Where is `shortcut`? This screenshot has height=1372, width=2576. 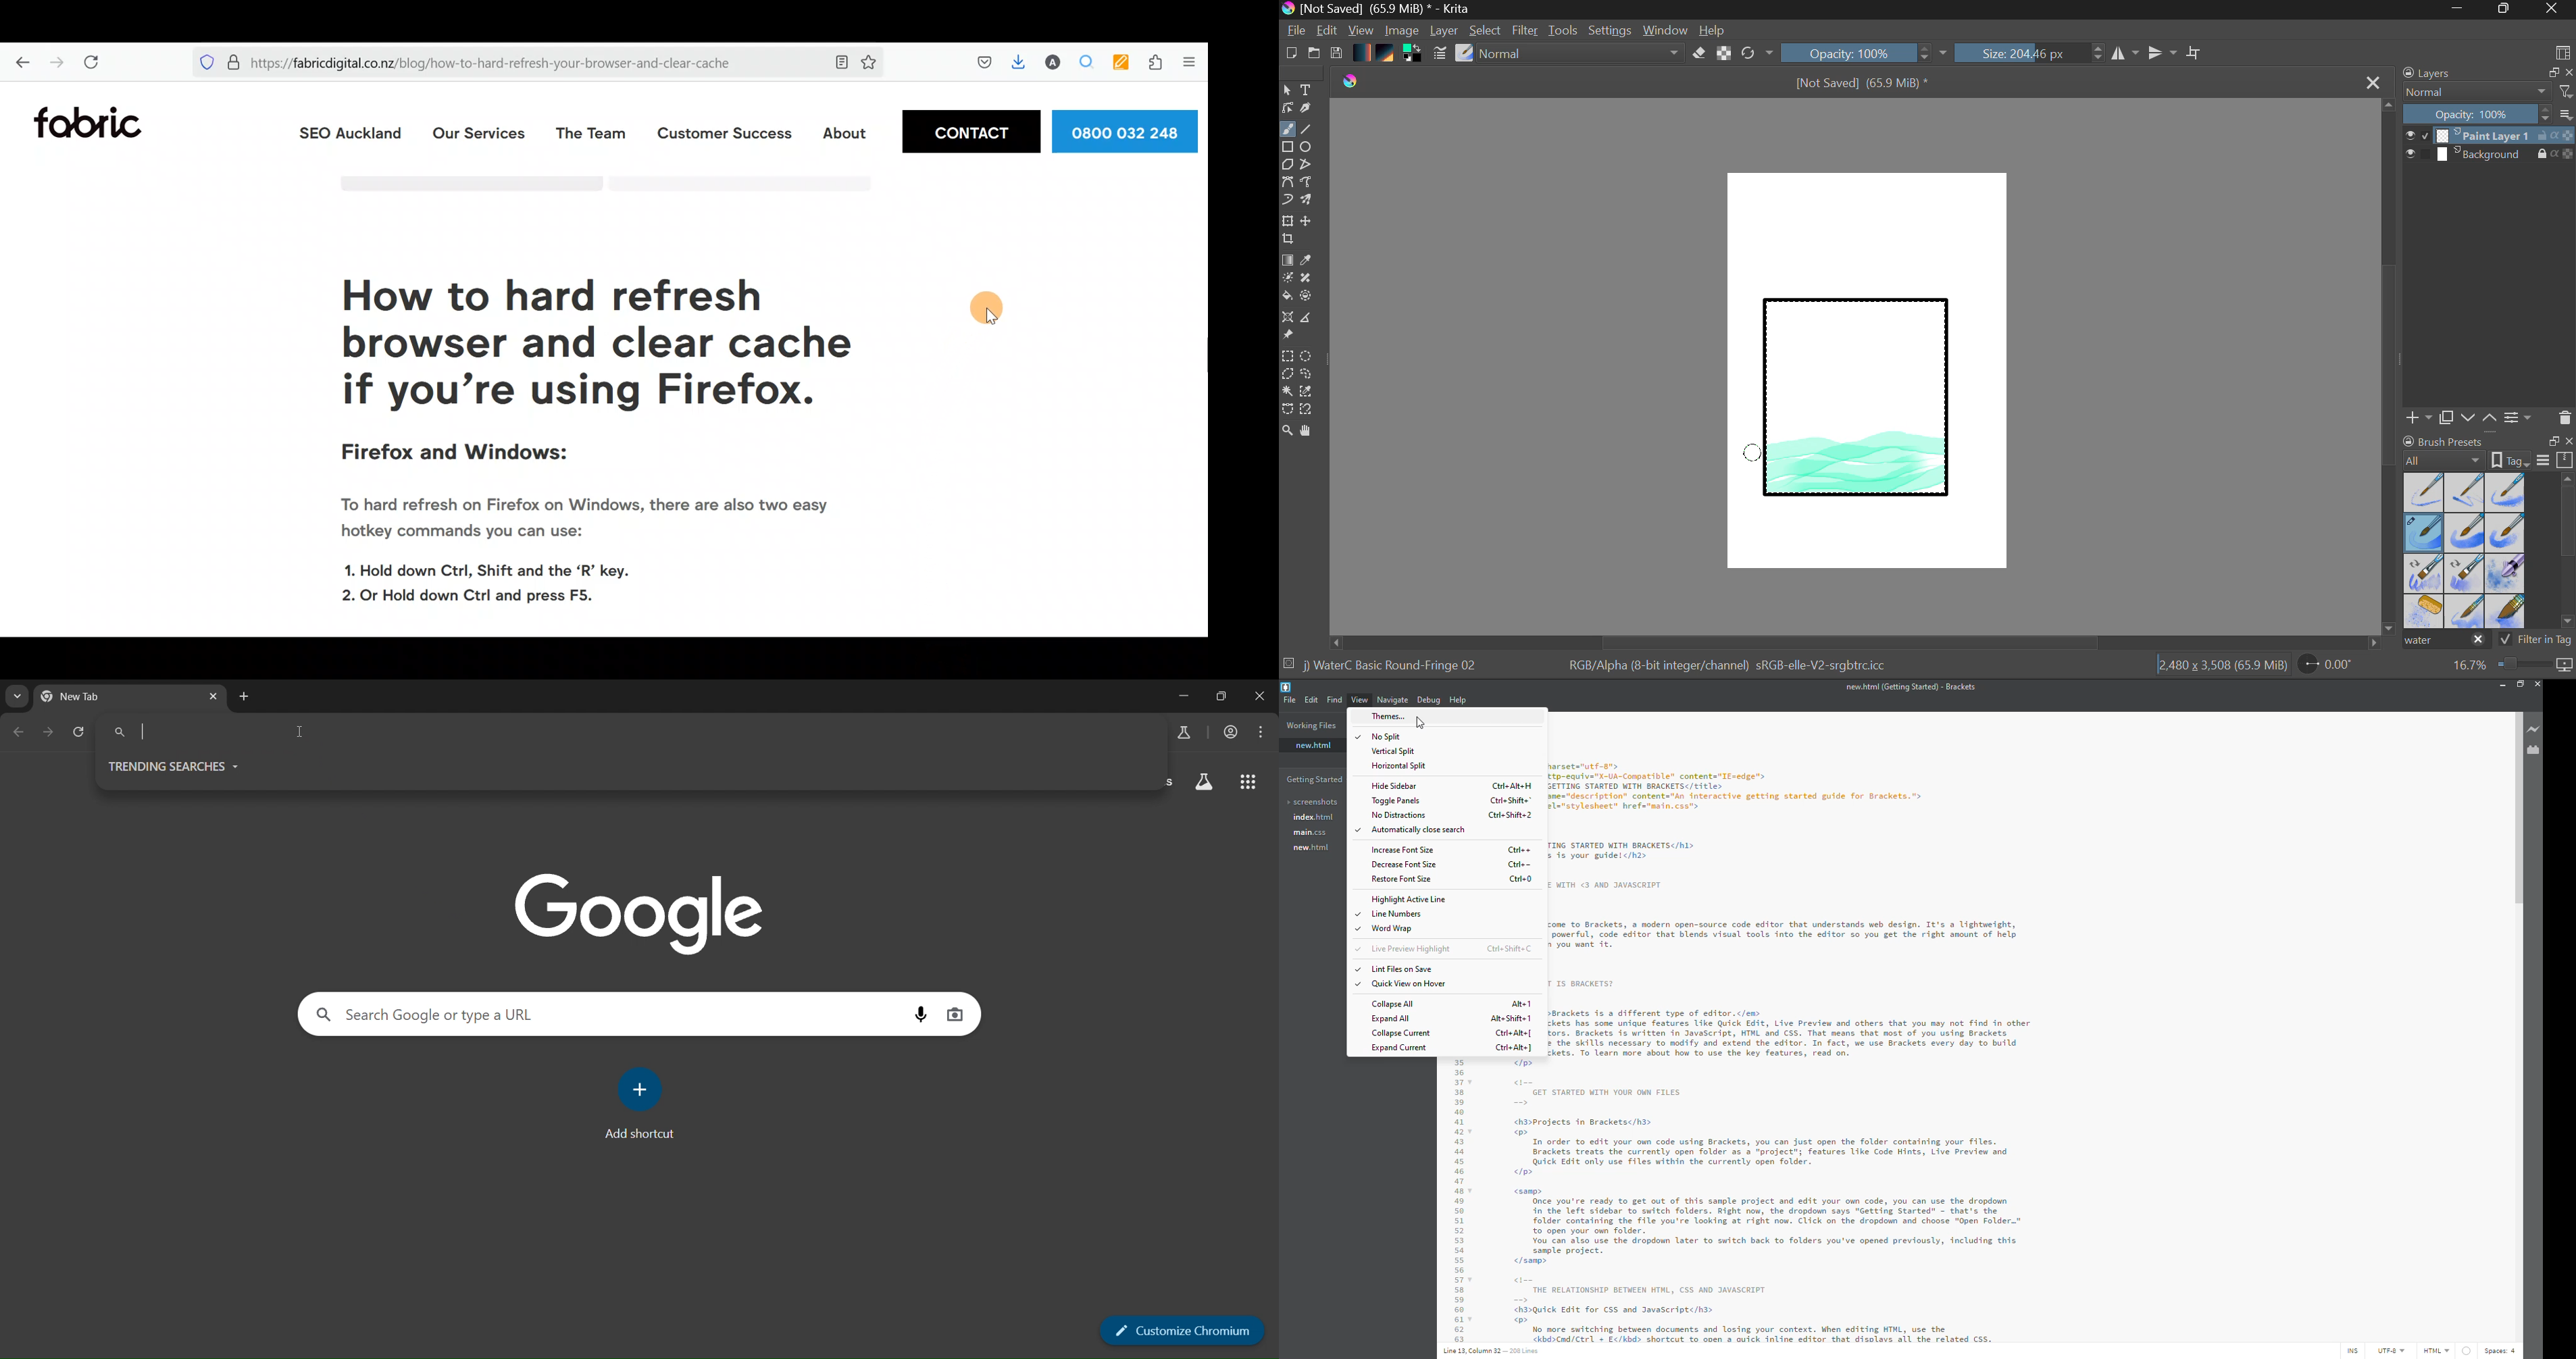 shortcut is located at coordinates (1513, 786).